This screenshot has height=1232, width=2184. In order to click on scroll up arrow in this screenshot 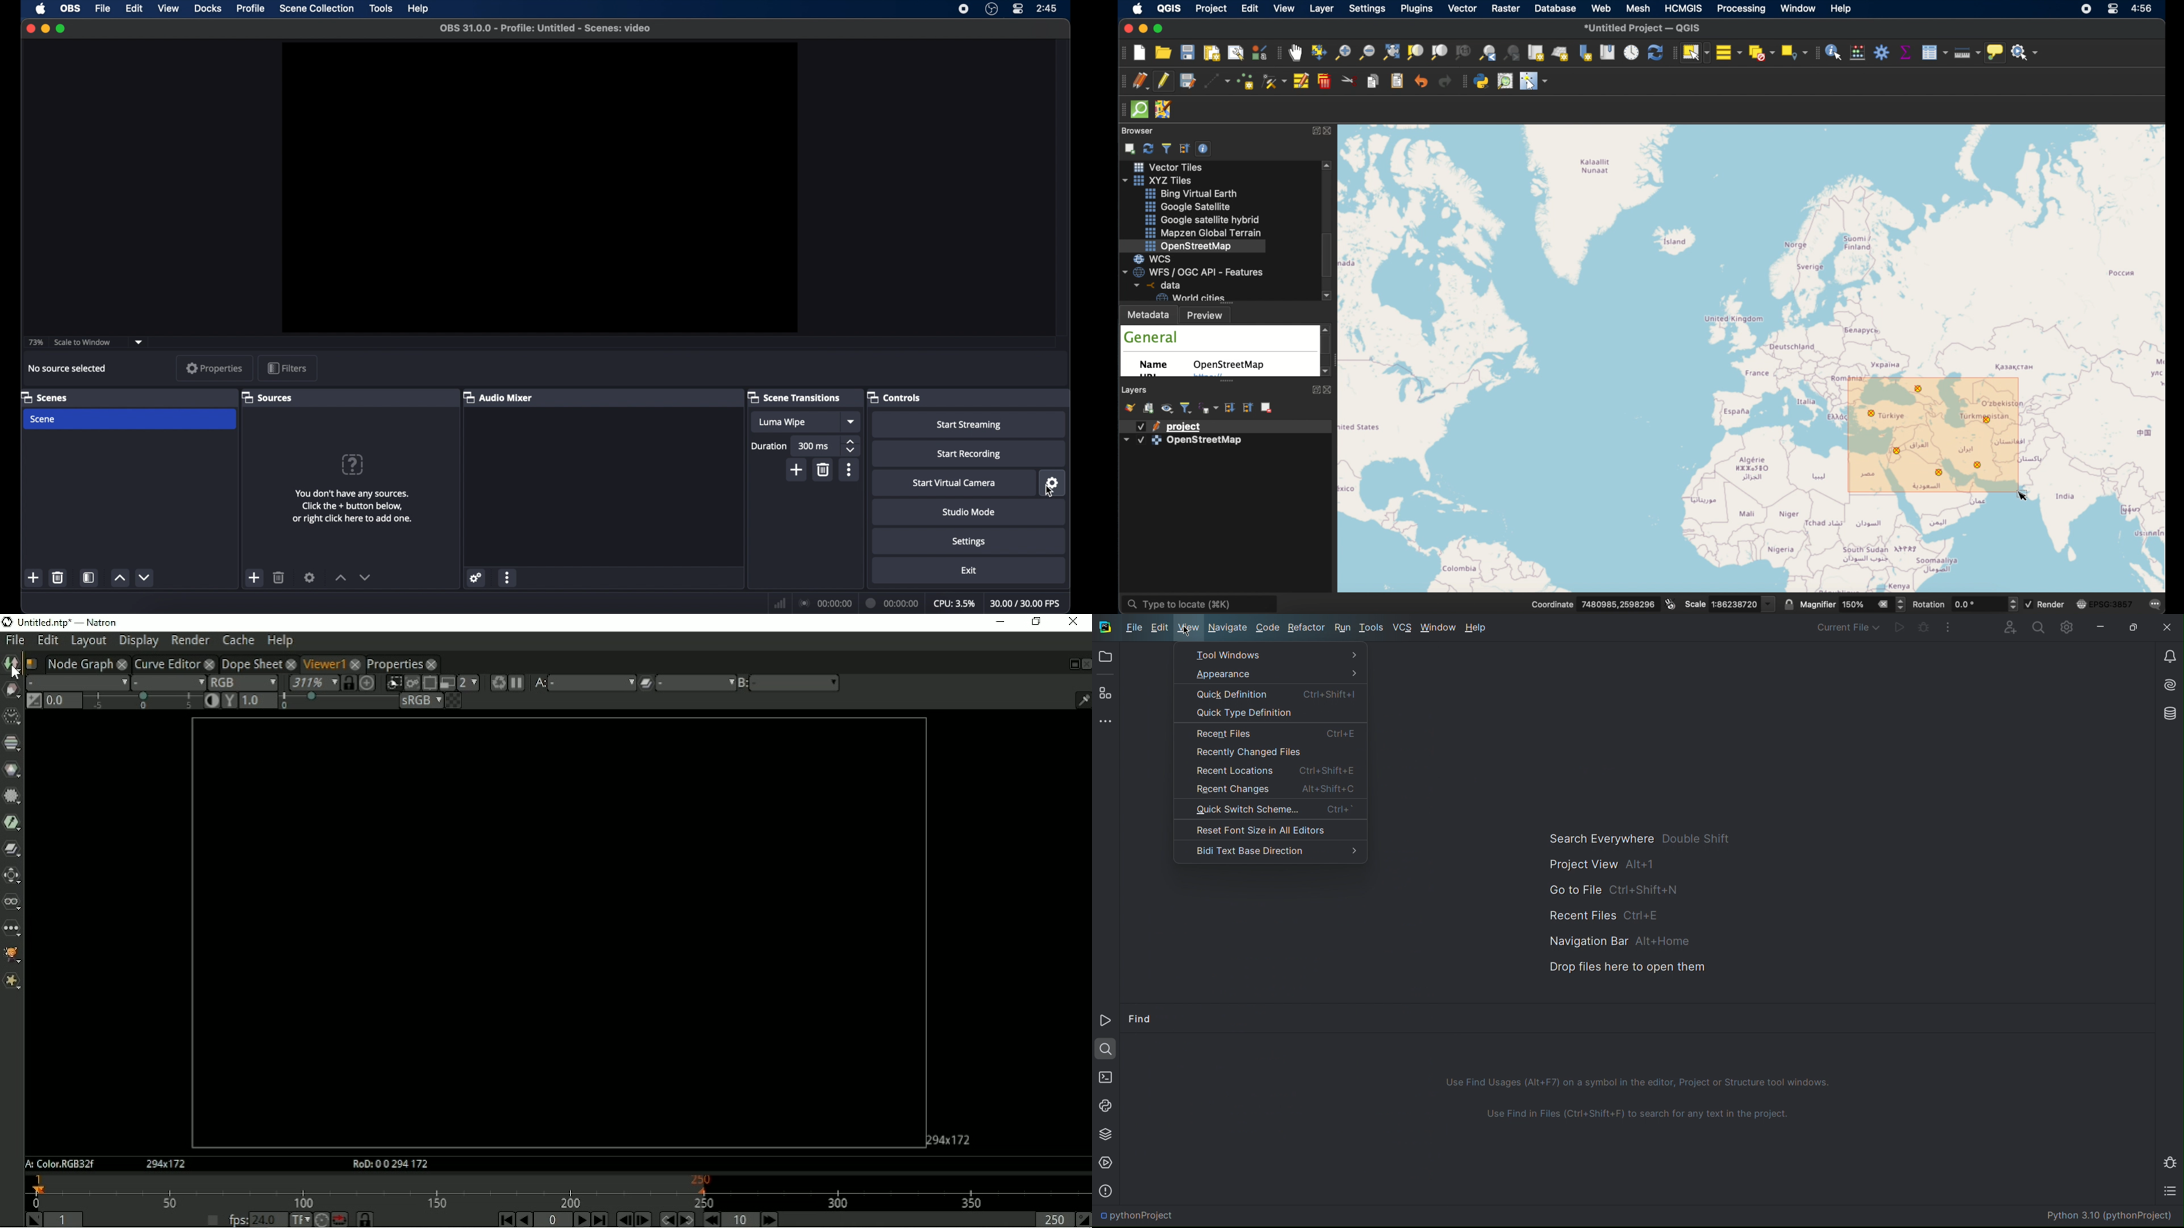, I will do `click(1329, 166)`.